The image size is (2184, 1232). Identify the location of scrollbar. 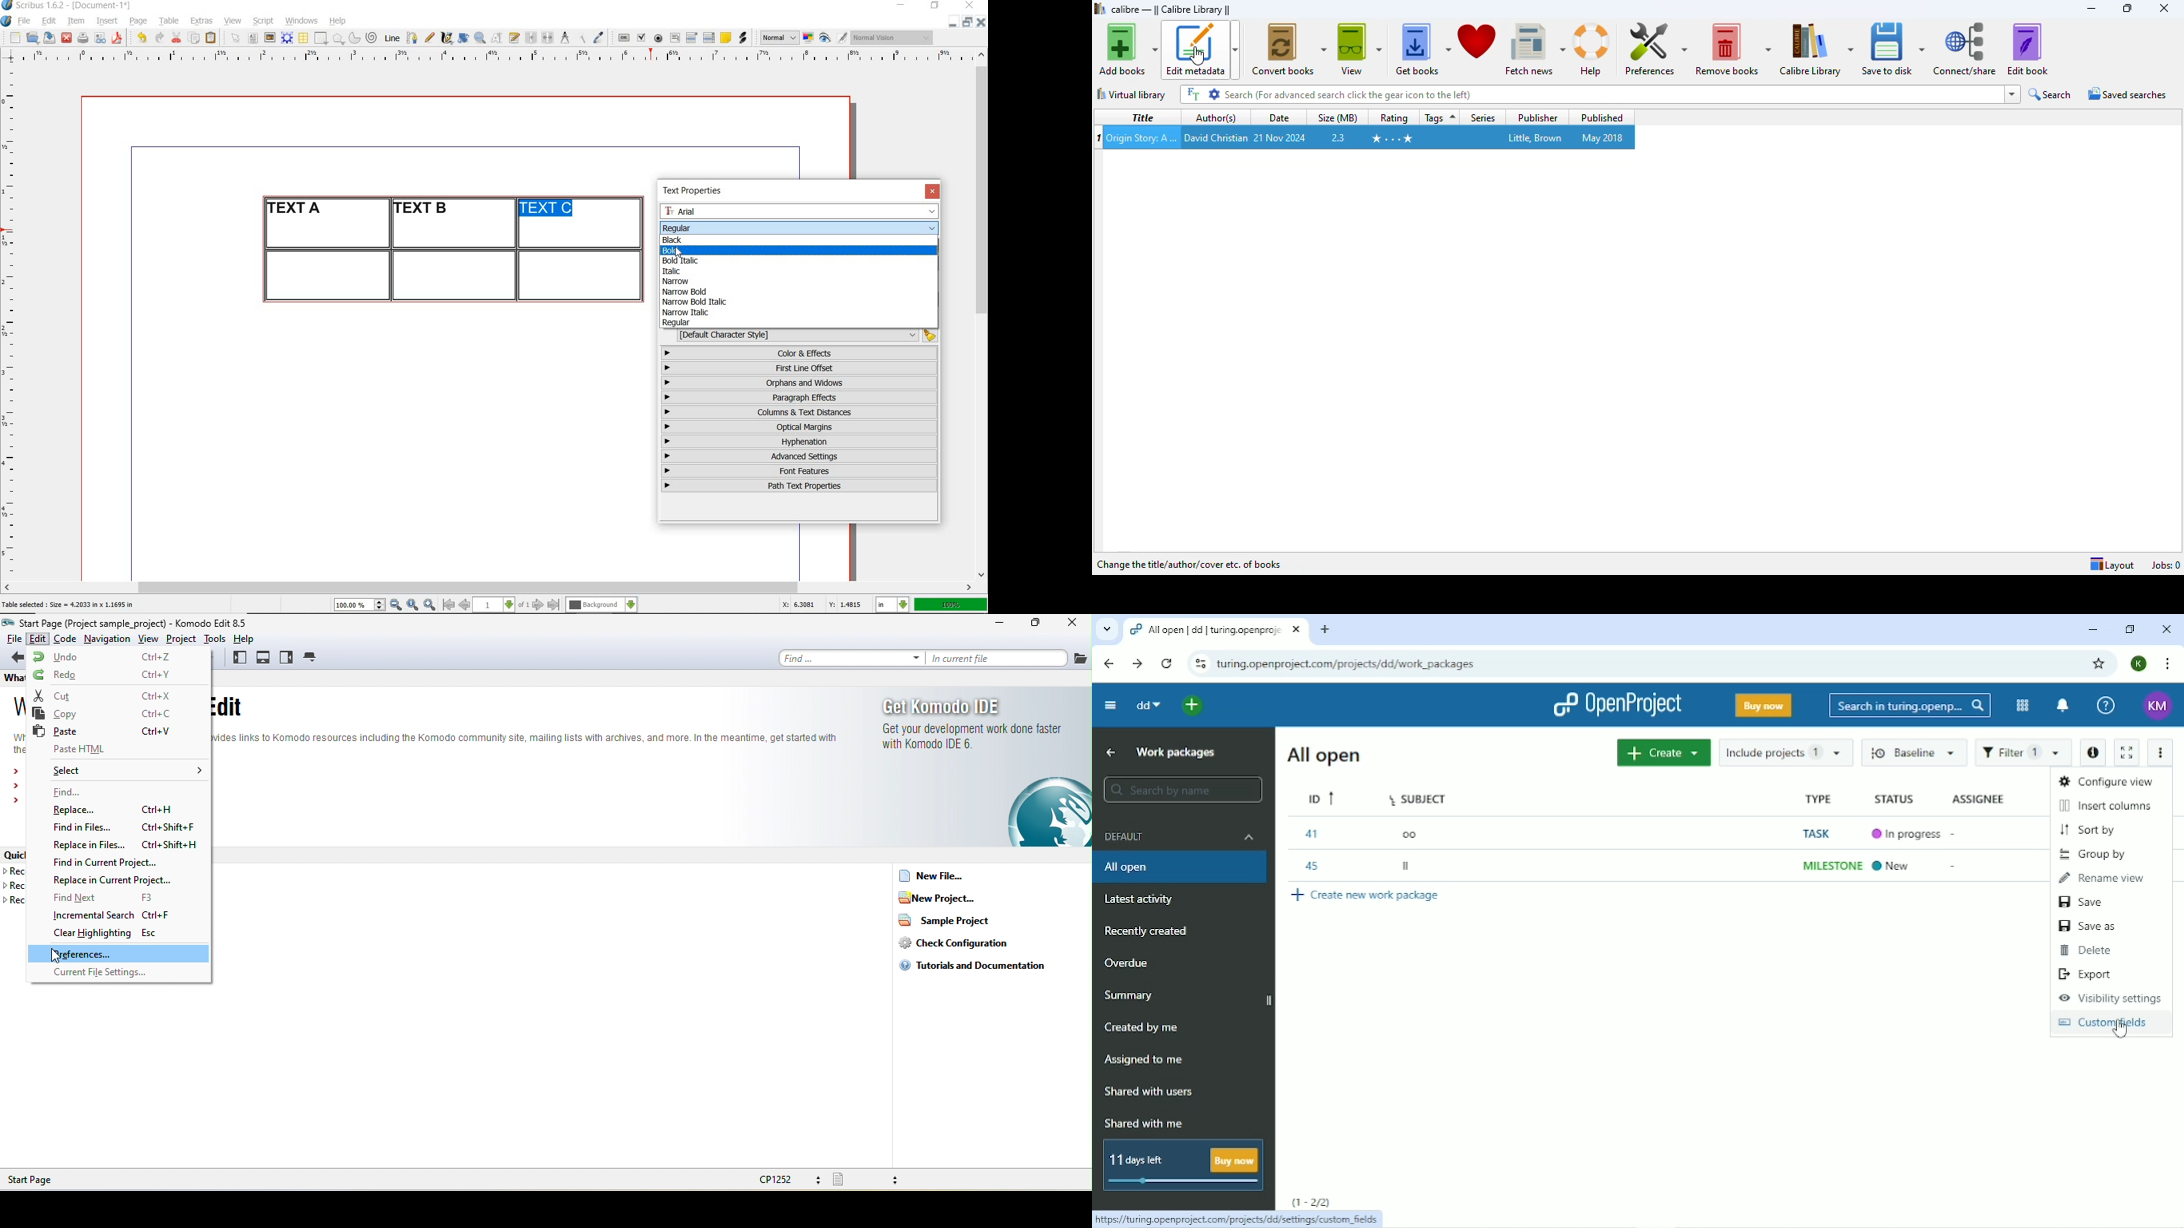
(488, 589).